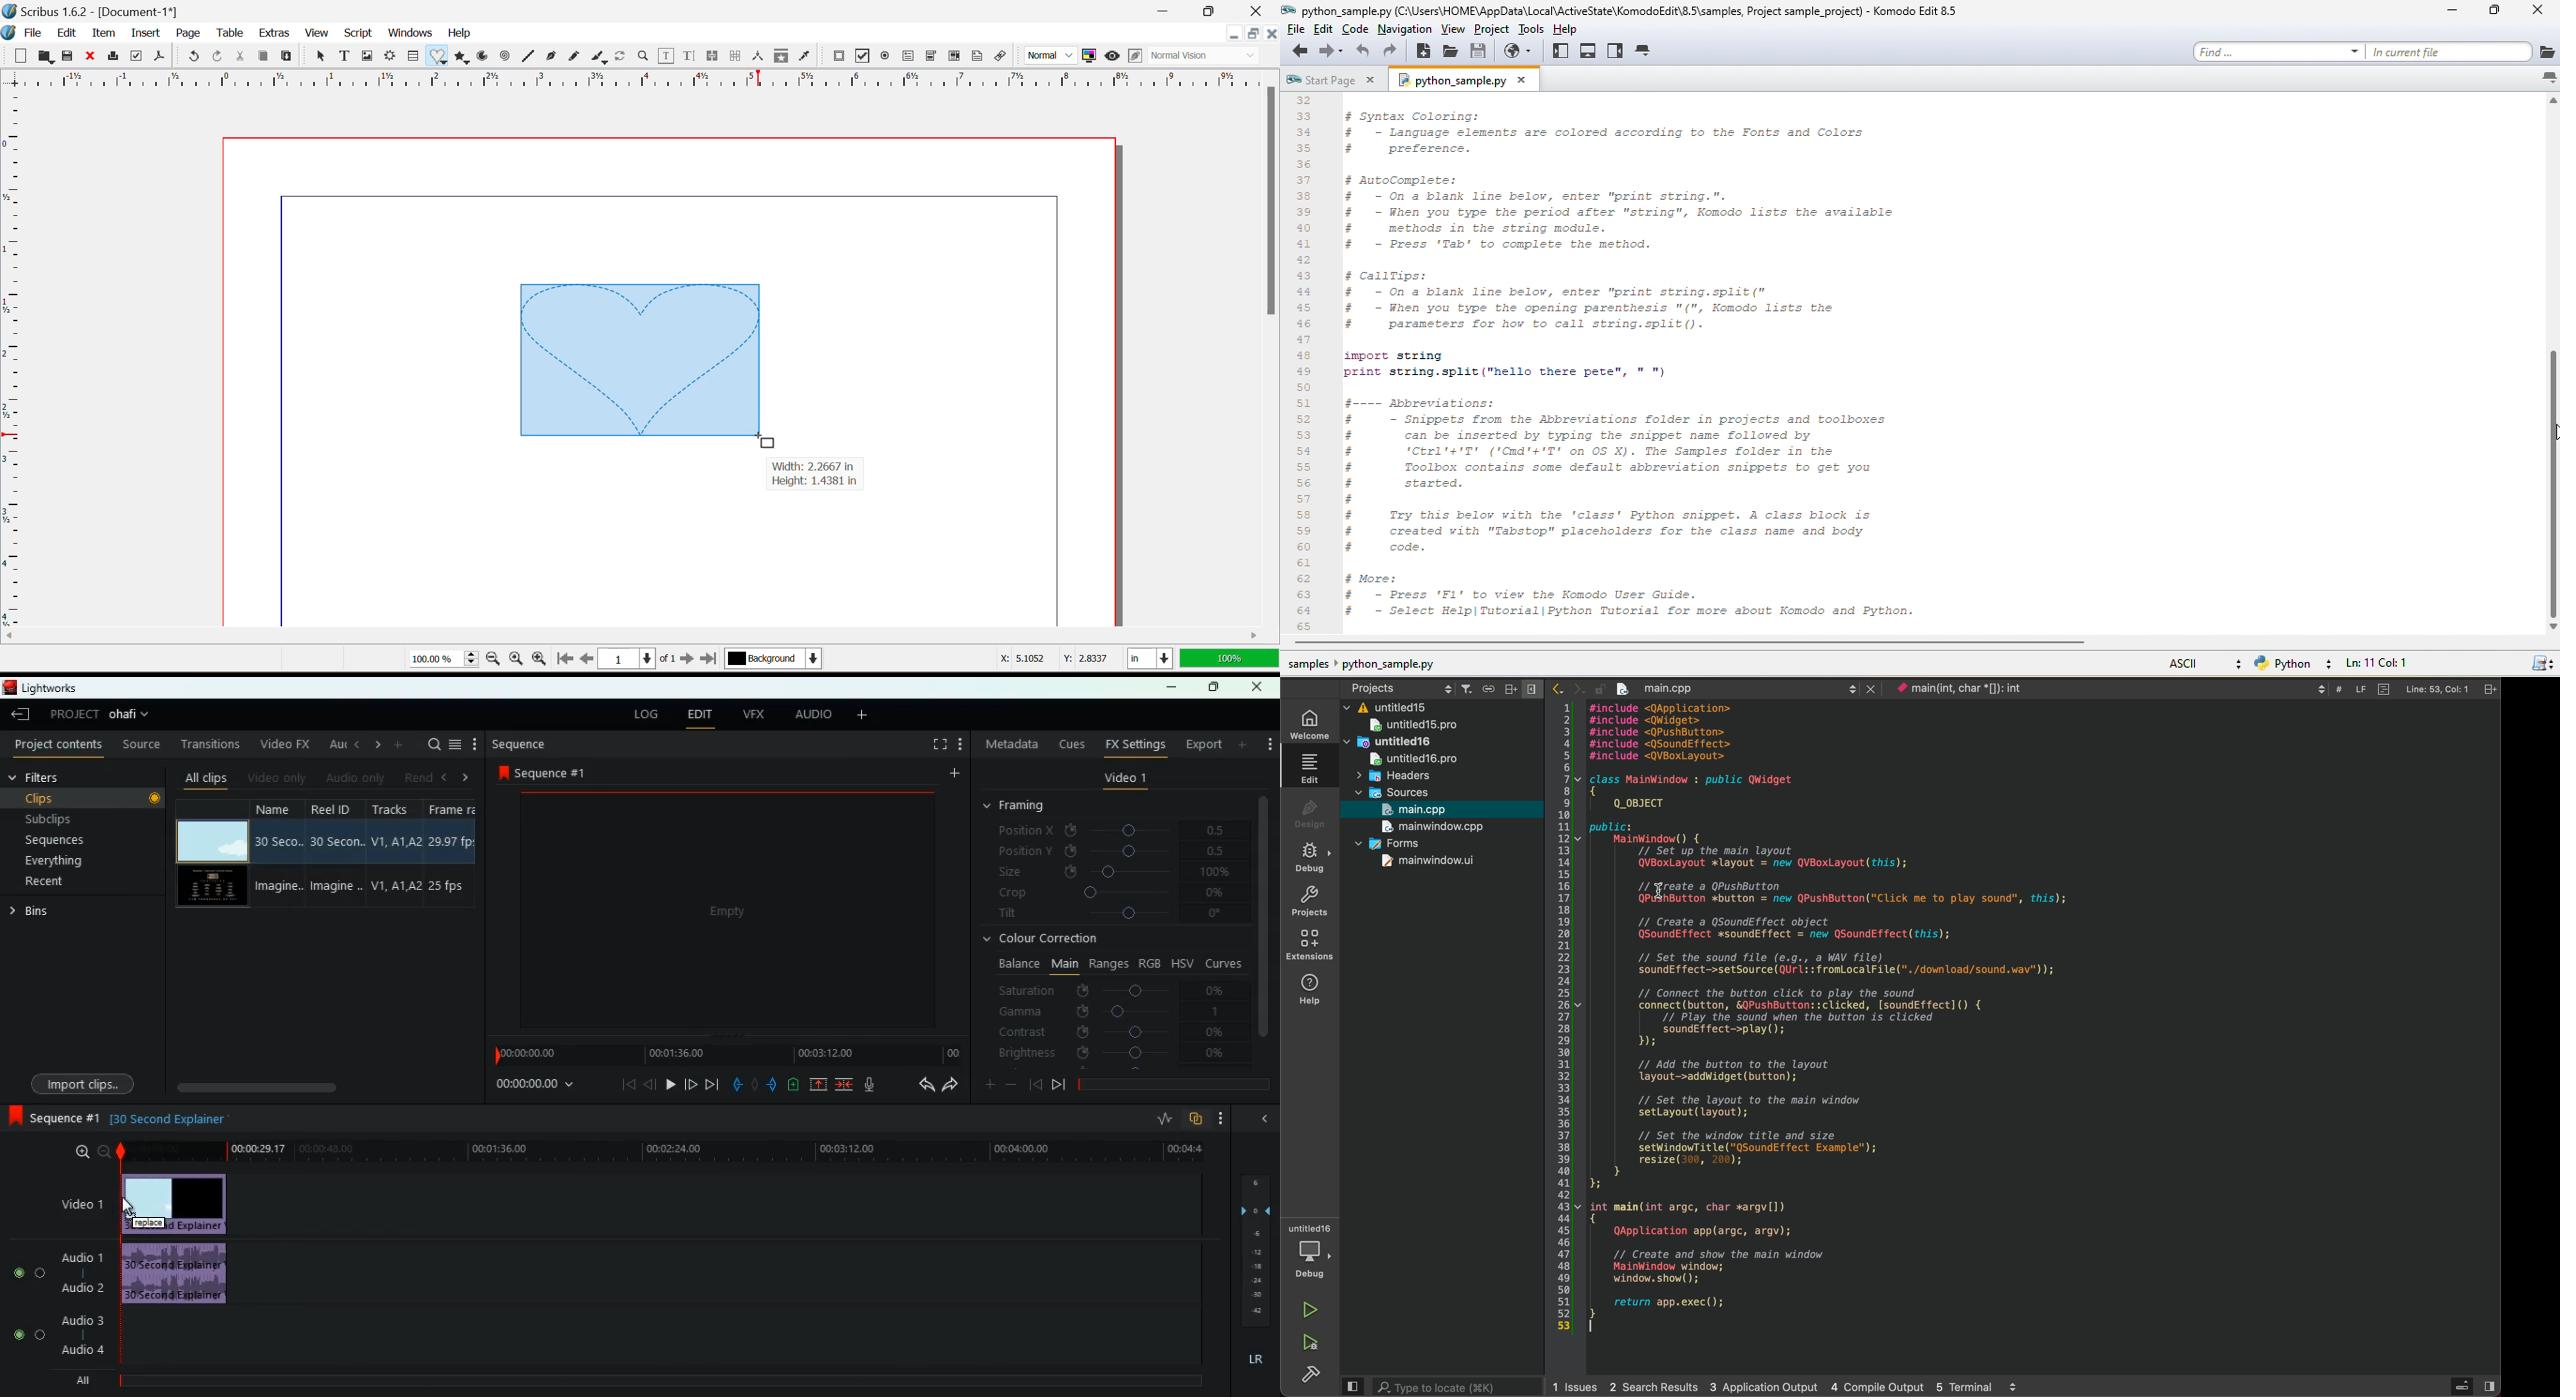 This screenshot has height=1400, width=2576. Describe the element at coordinates (1313, 1252) in the screenshot. I see `debugger` at that location.